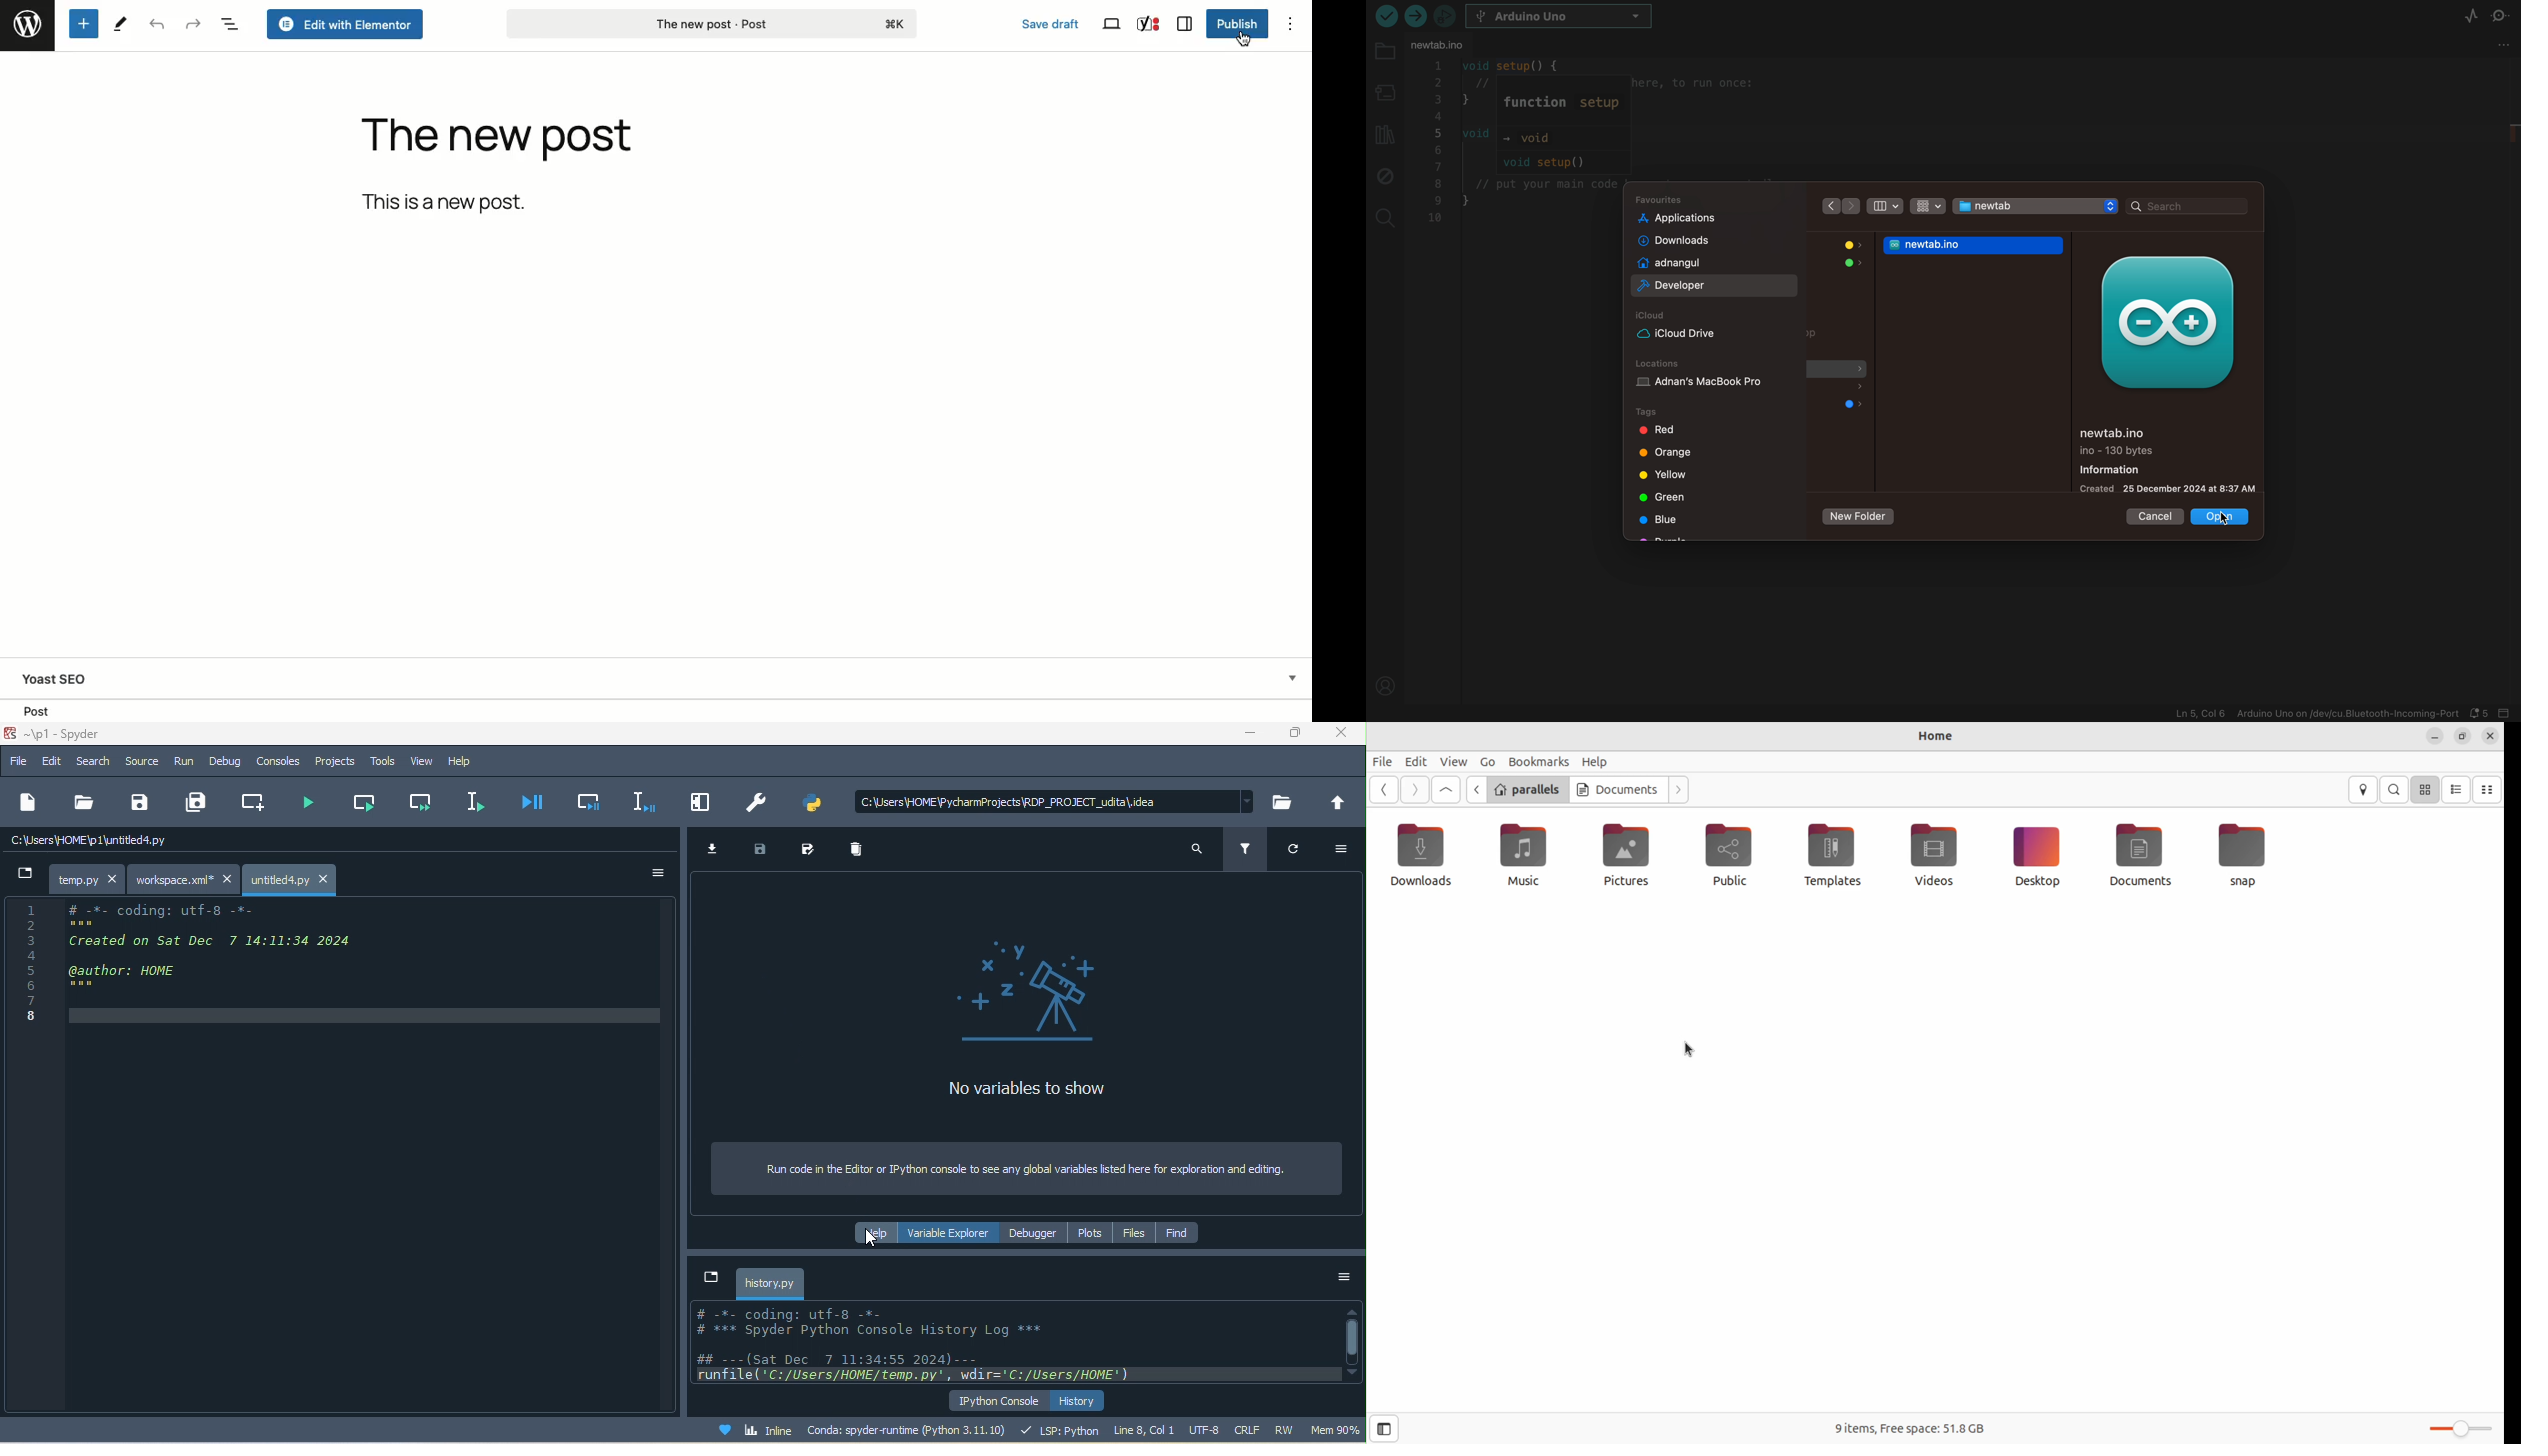 The width and height of the screenshot is (2548, 1456). Describe the element at coordinates (332, 764) in the screenshot. I see `projects` at that location.